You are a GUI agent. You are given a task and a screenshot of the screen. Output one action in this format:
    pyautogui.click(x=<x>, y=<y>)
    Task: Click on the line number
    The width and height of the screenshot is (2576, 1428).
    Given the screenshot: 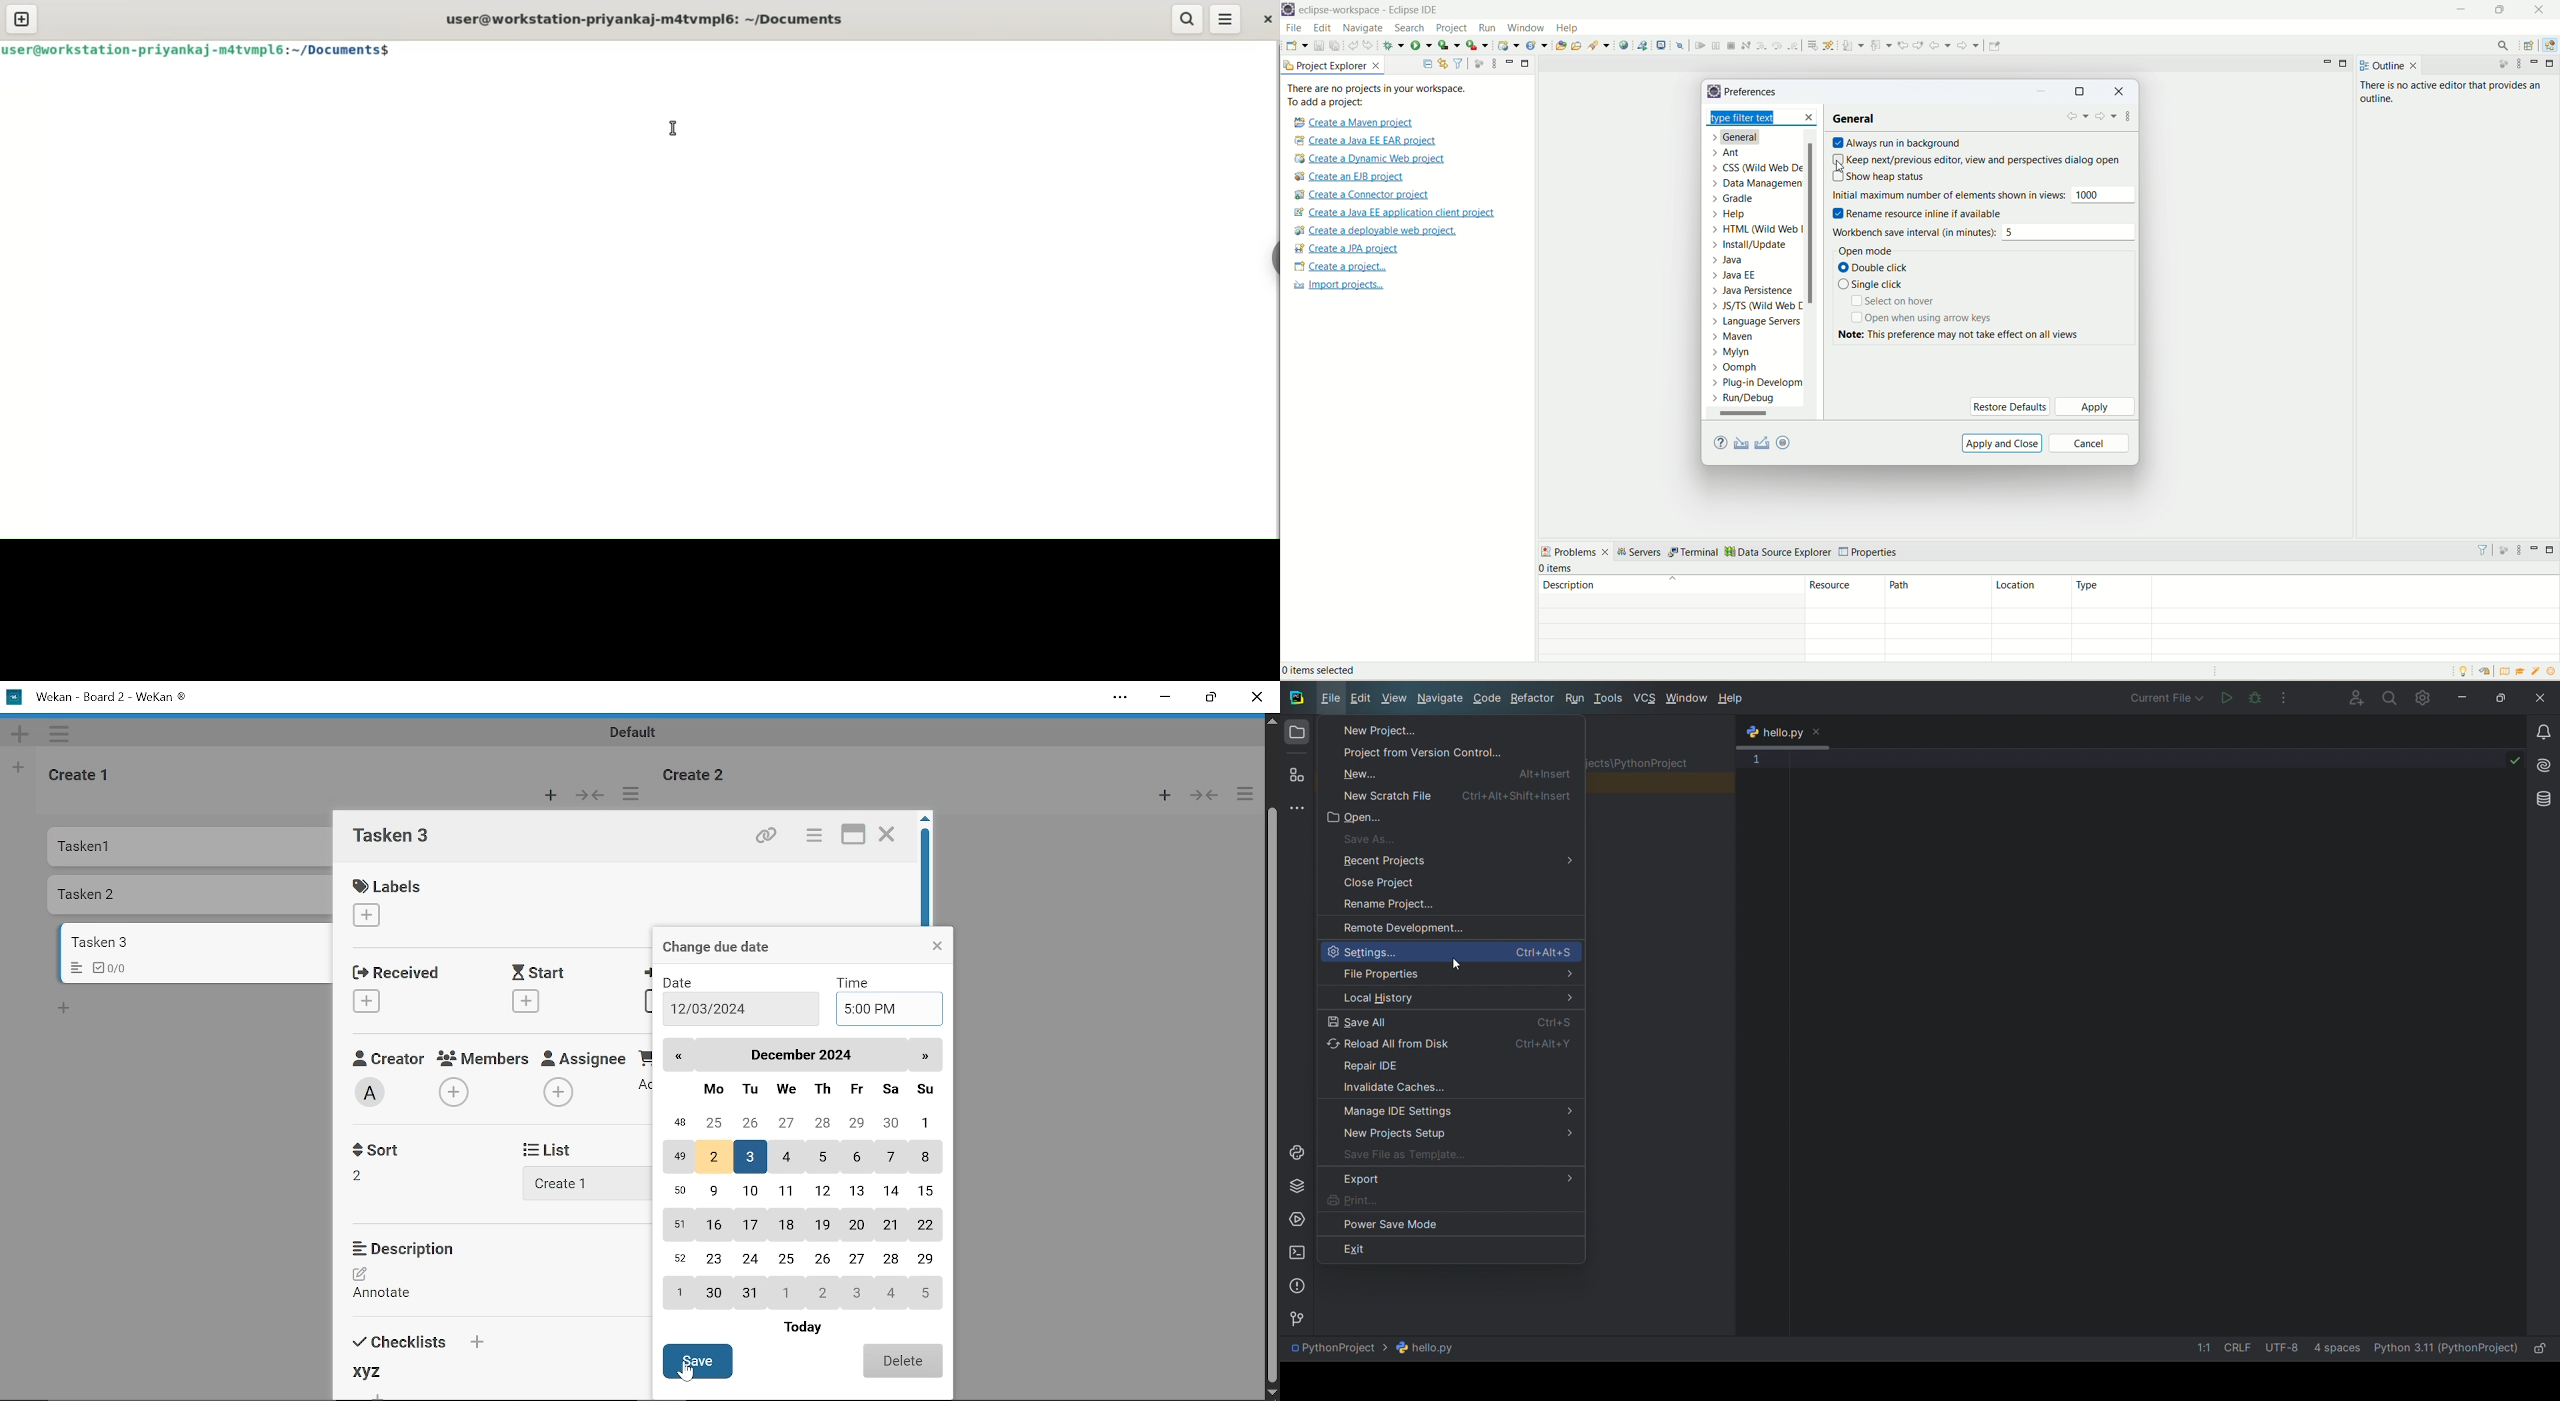 What is the action you would take?
    pyautogui.click(x=1756, y=774)
    